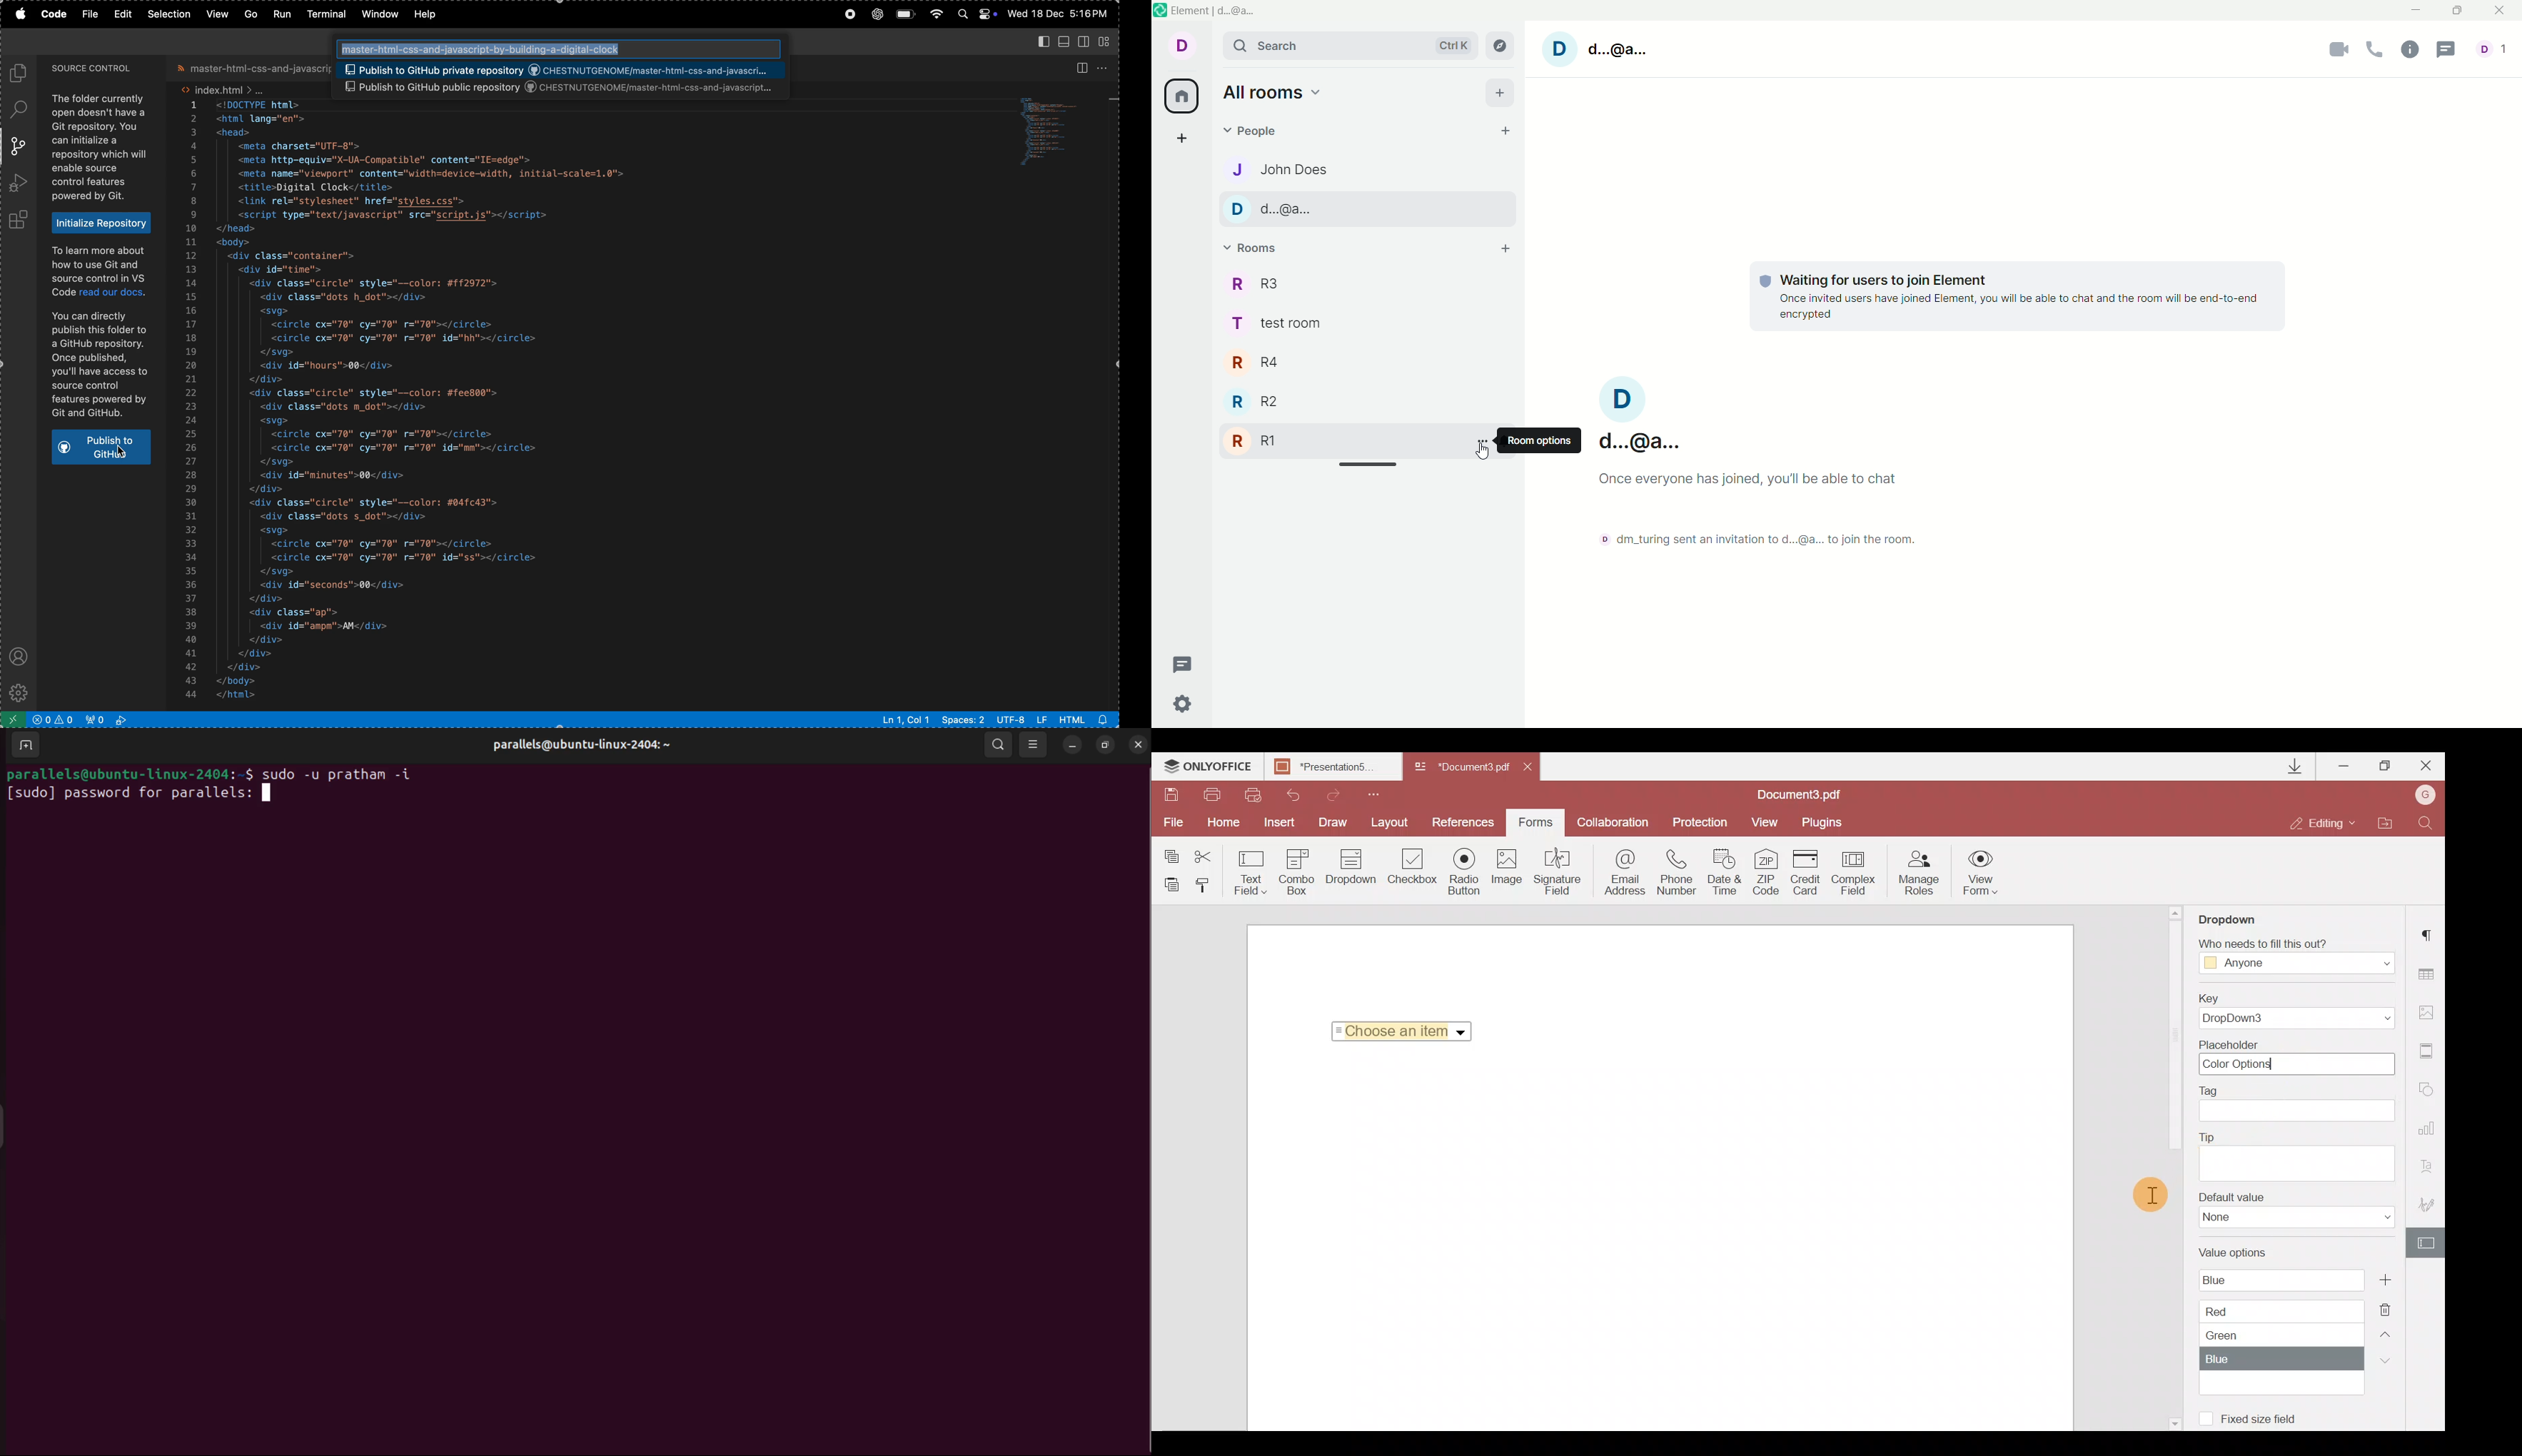  Describe the element at coordinates (2300, 1010) in the screenshot. I see `Key` at that location.